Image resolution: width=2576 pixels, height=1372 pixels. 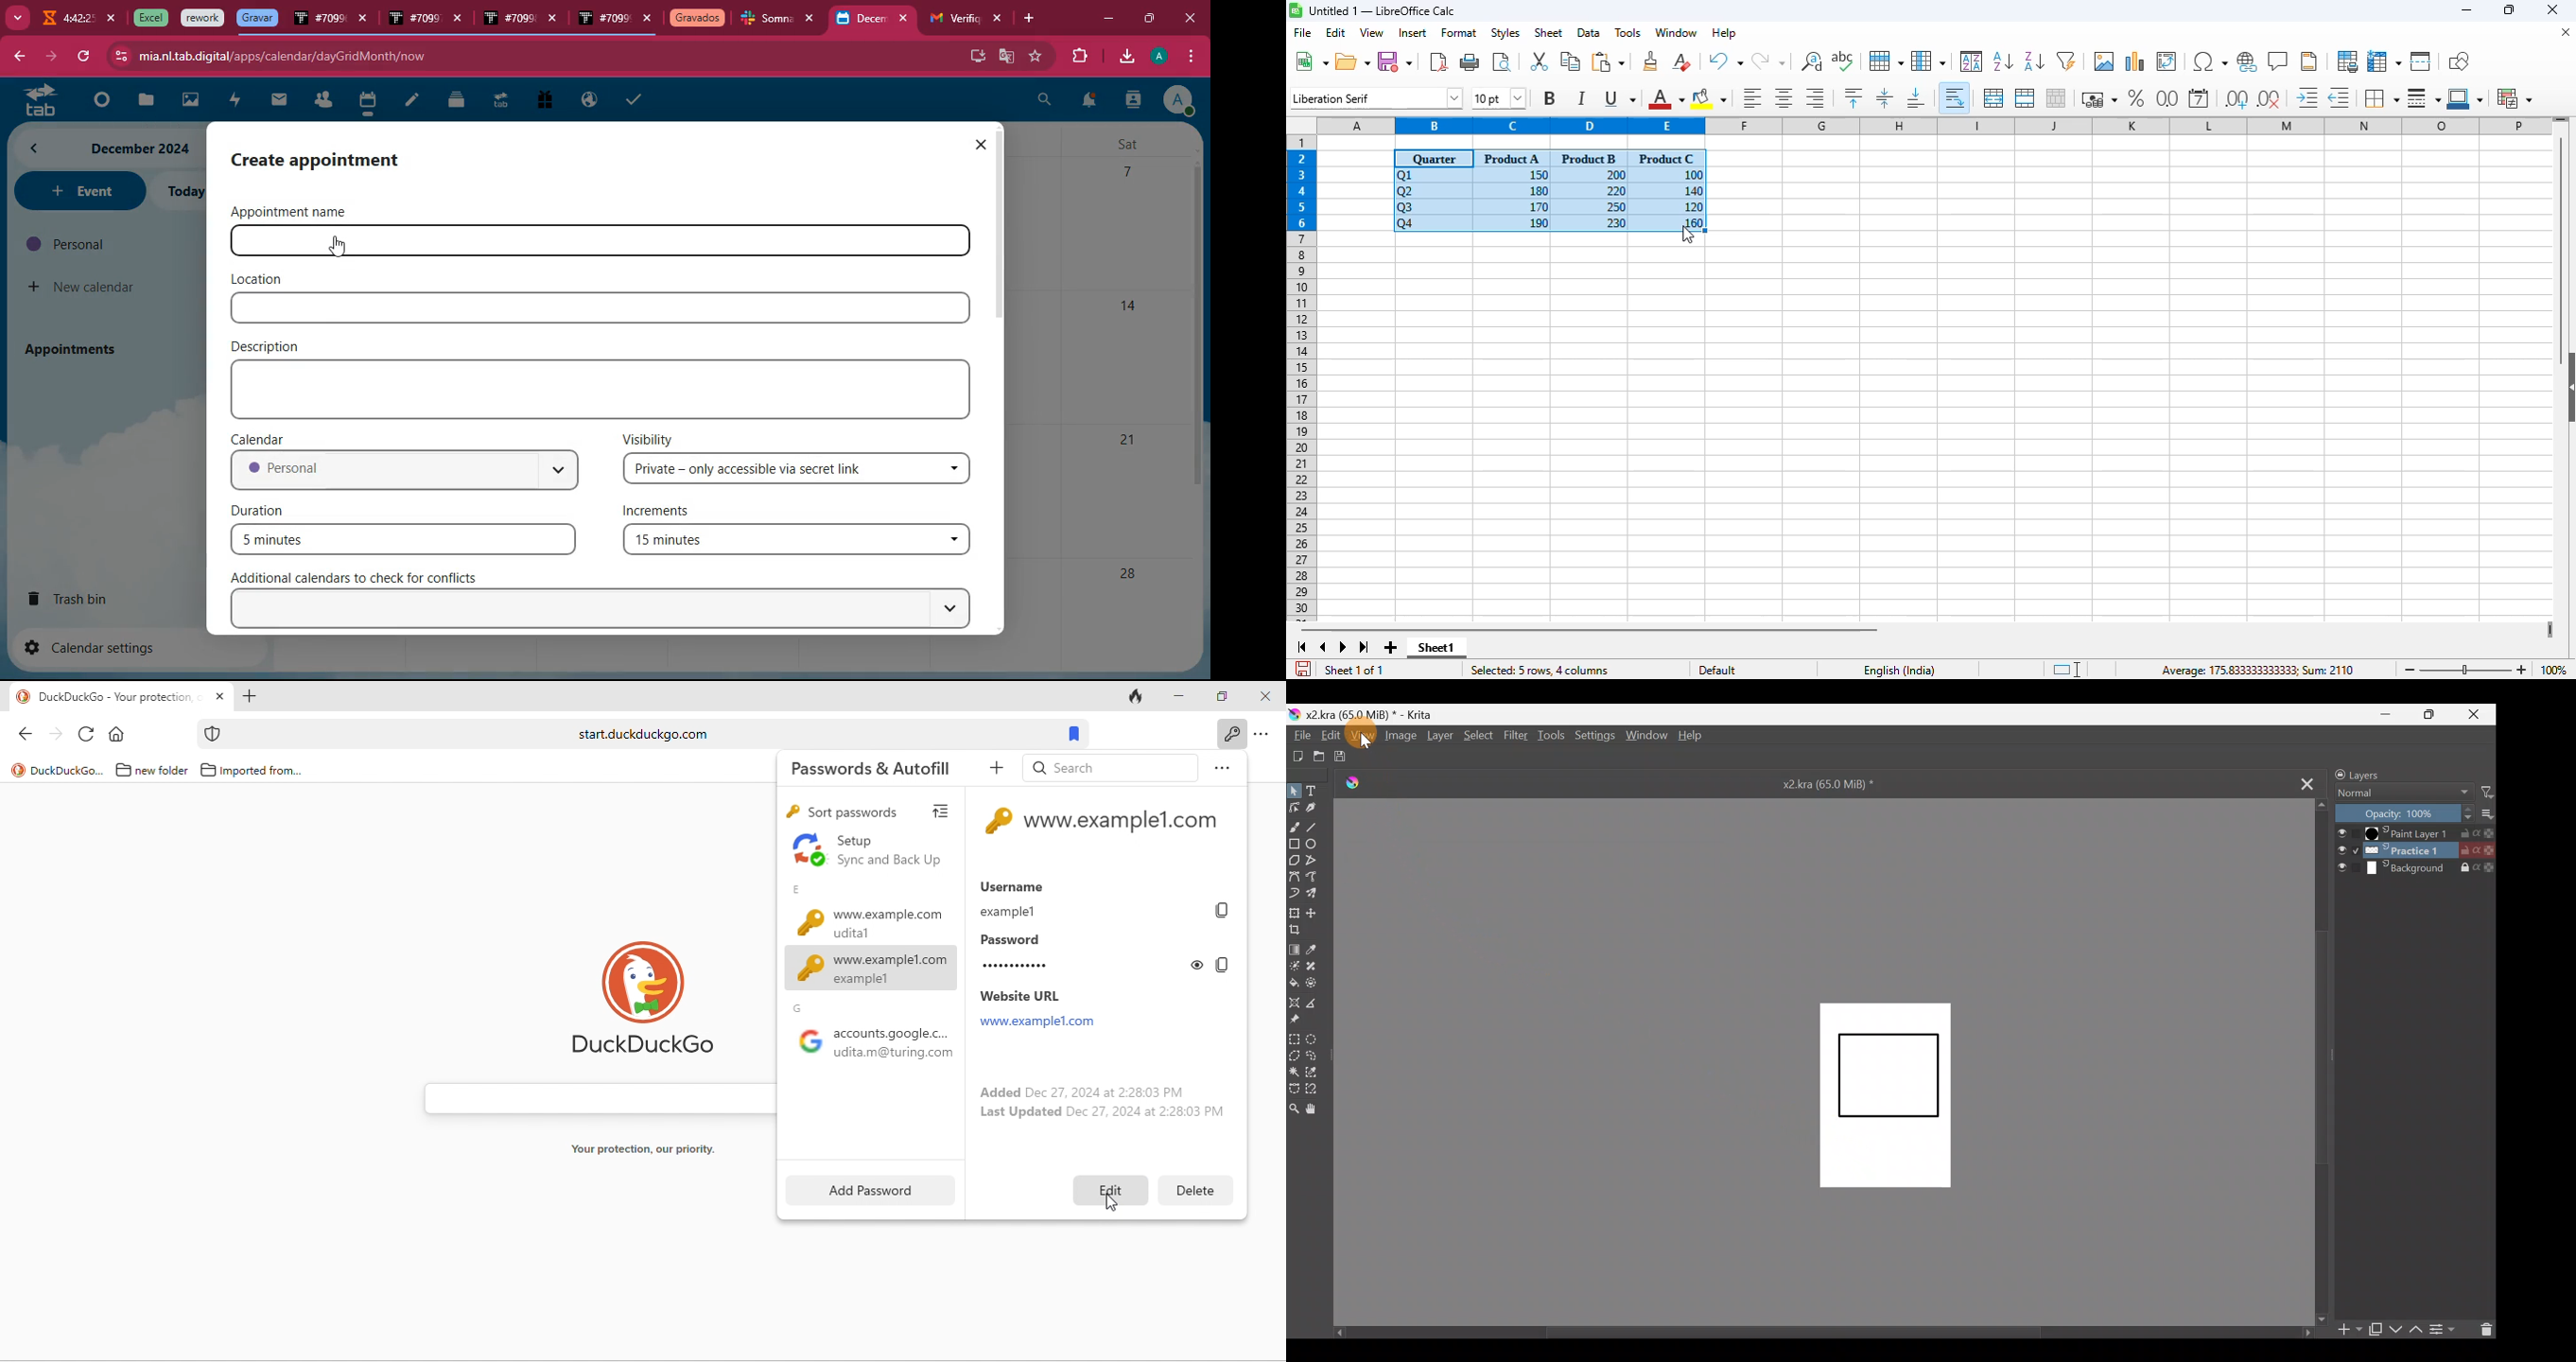 I want to click on columns, so click(x=1934, y=125).